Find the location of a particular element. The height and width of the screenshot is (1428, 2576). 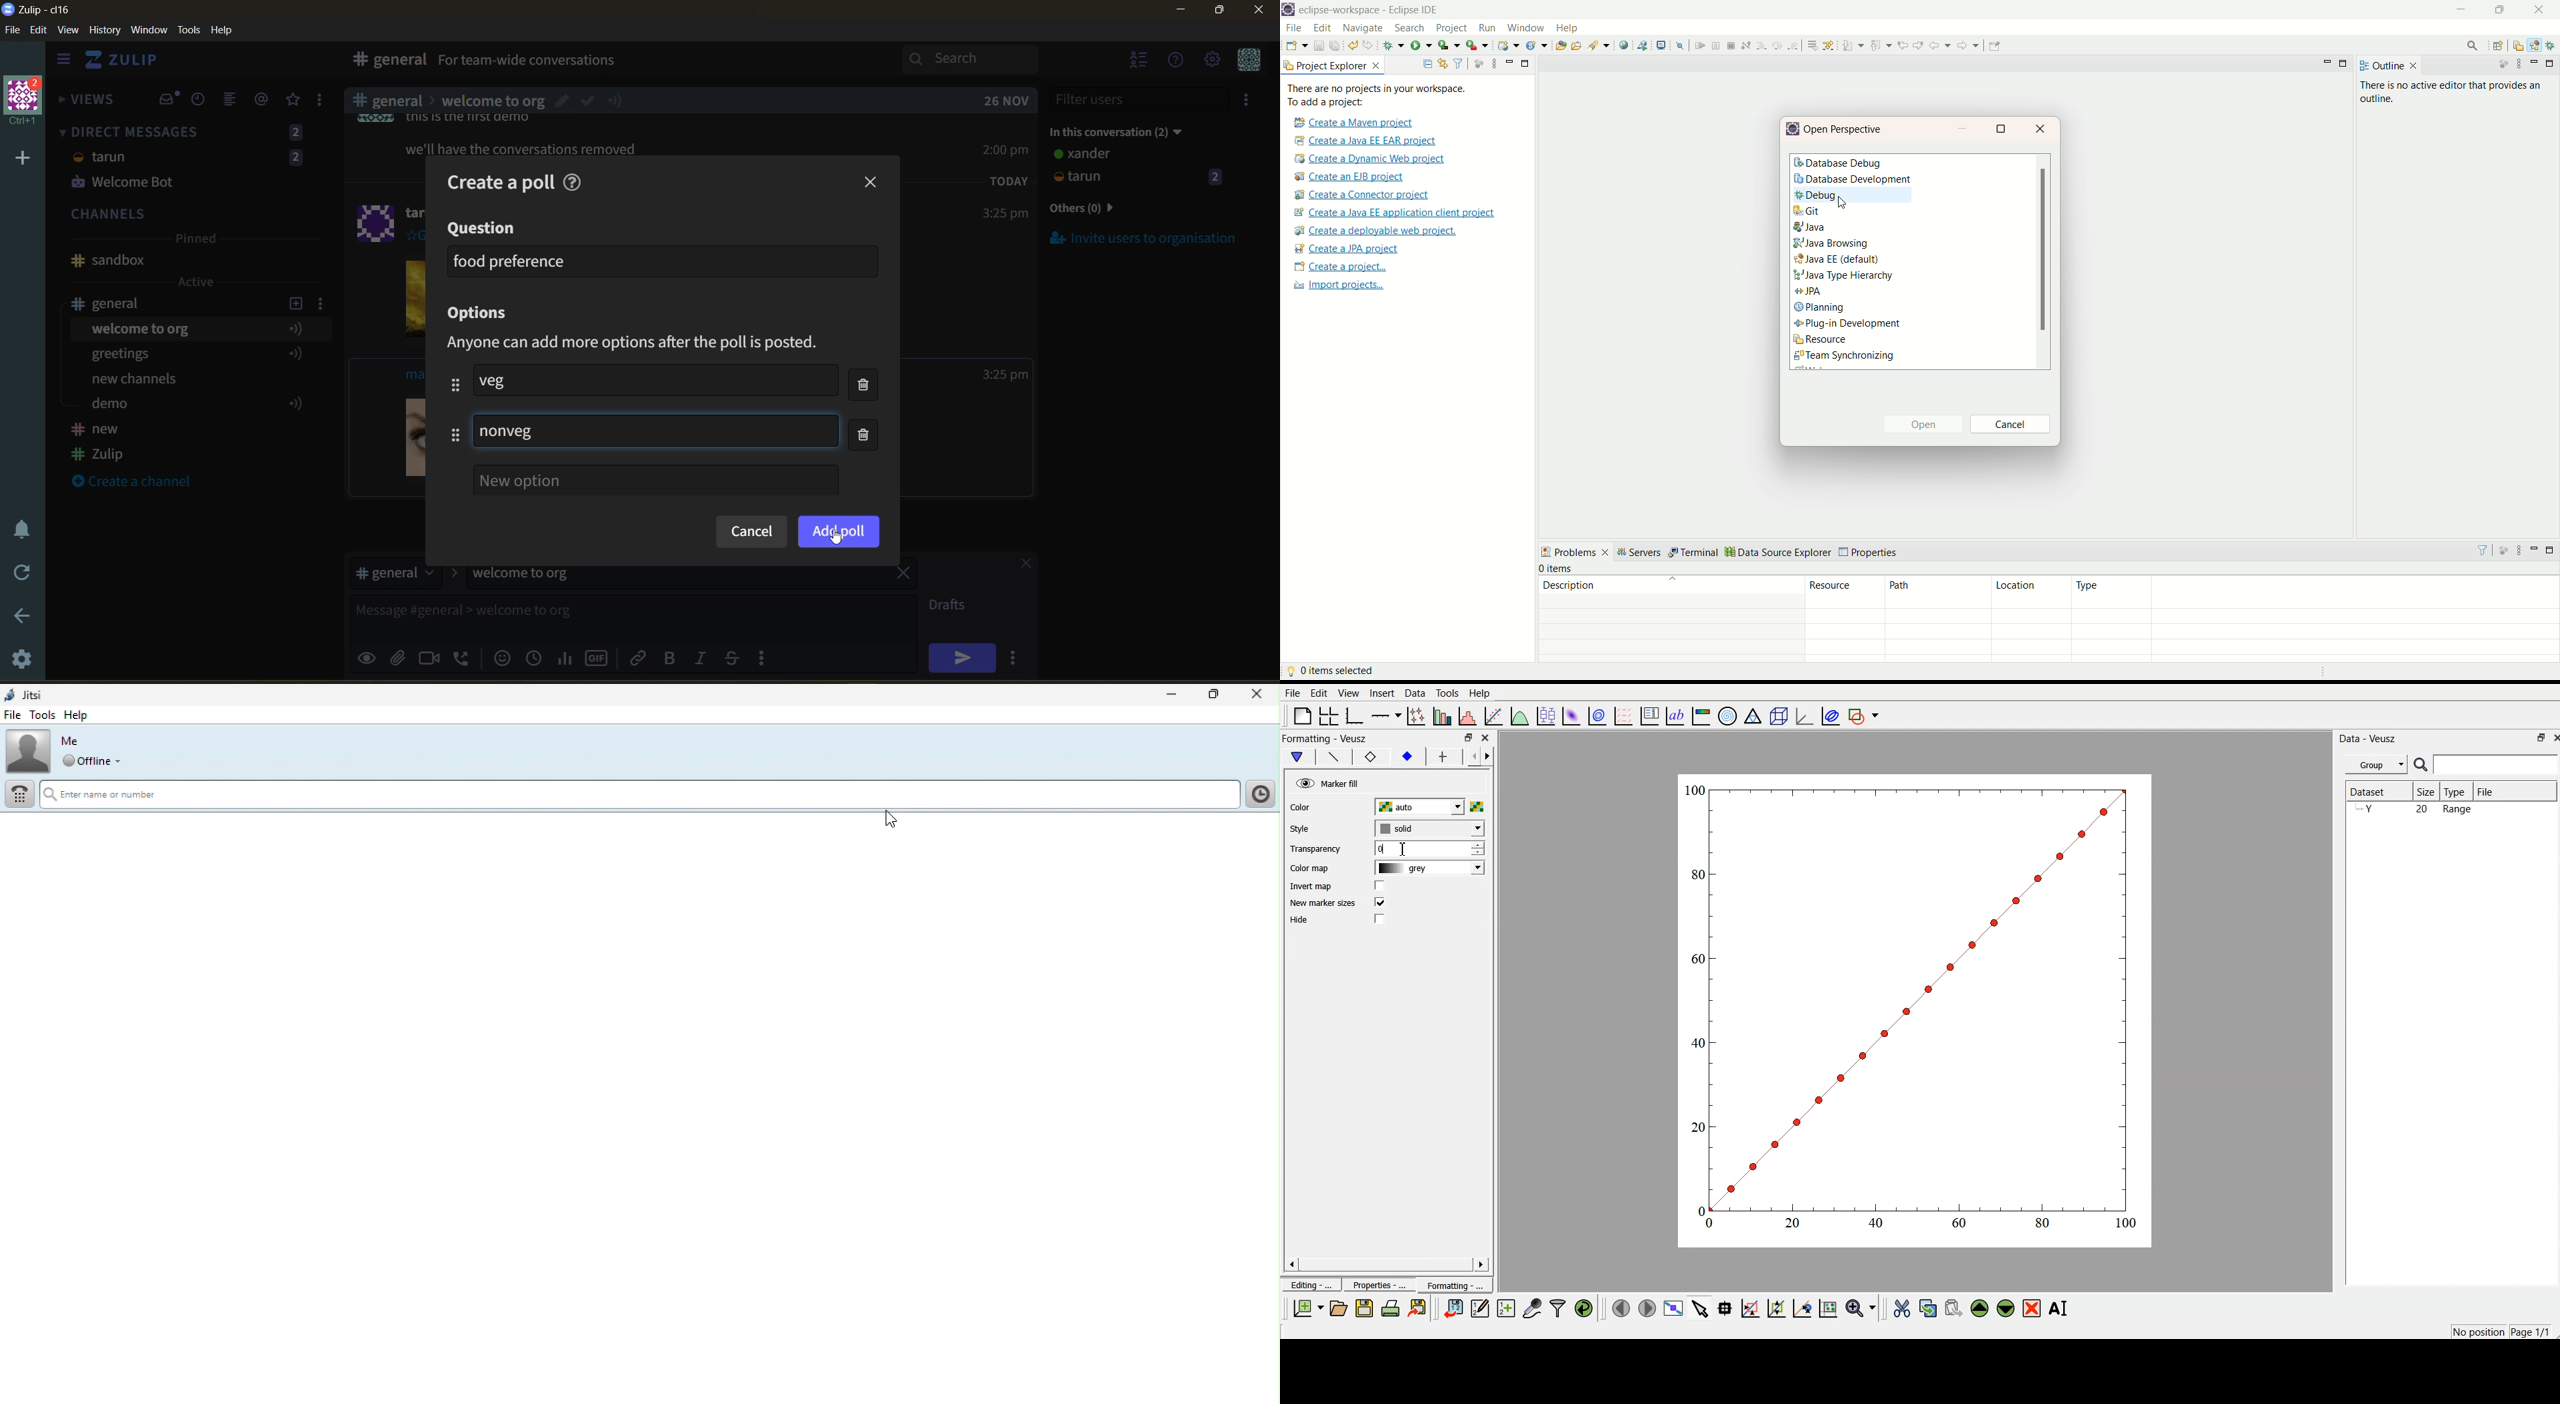

search is located at coordinates (2470, 45).